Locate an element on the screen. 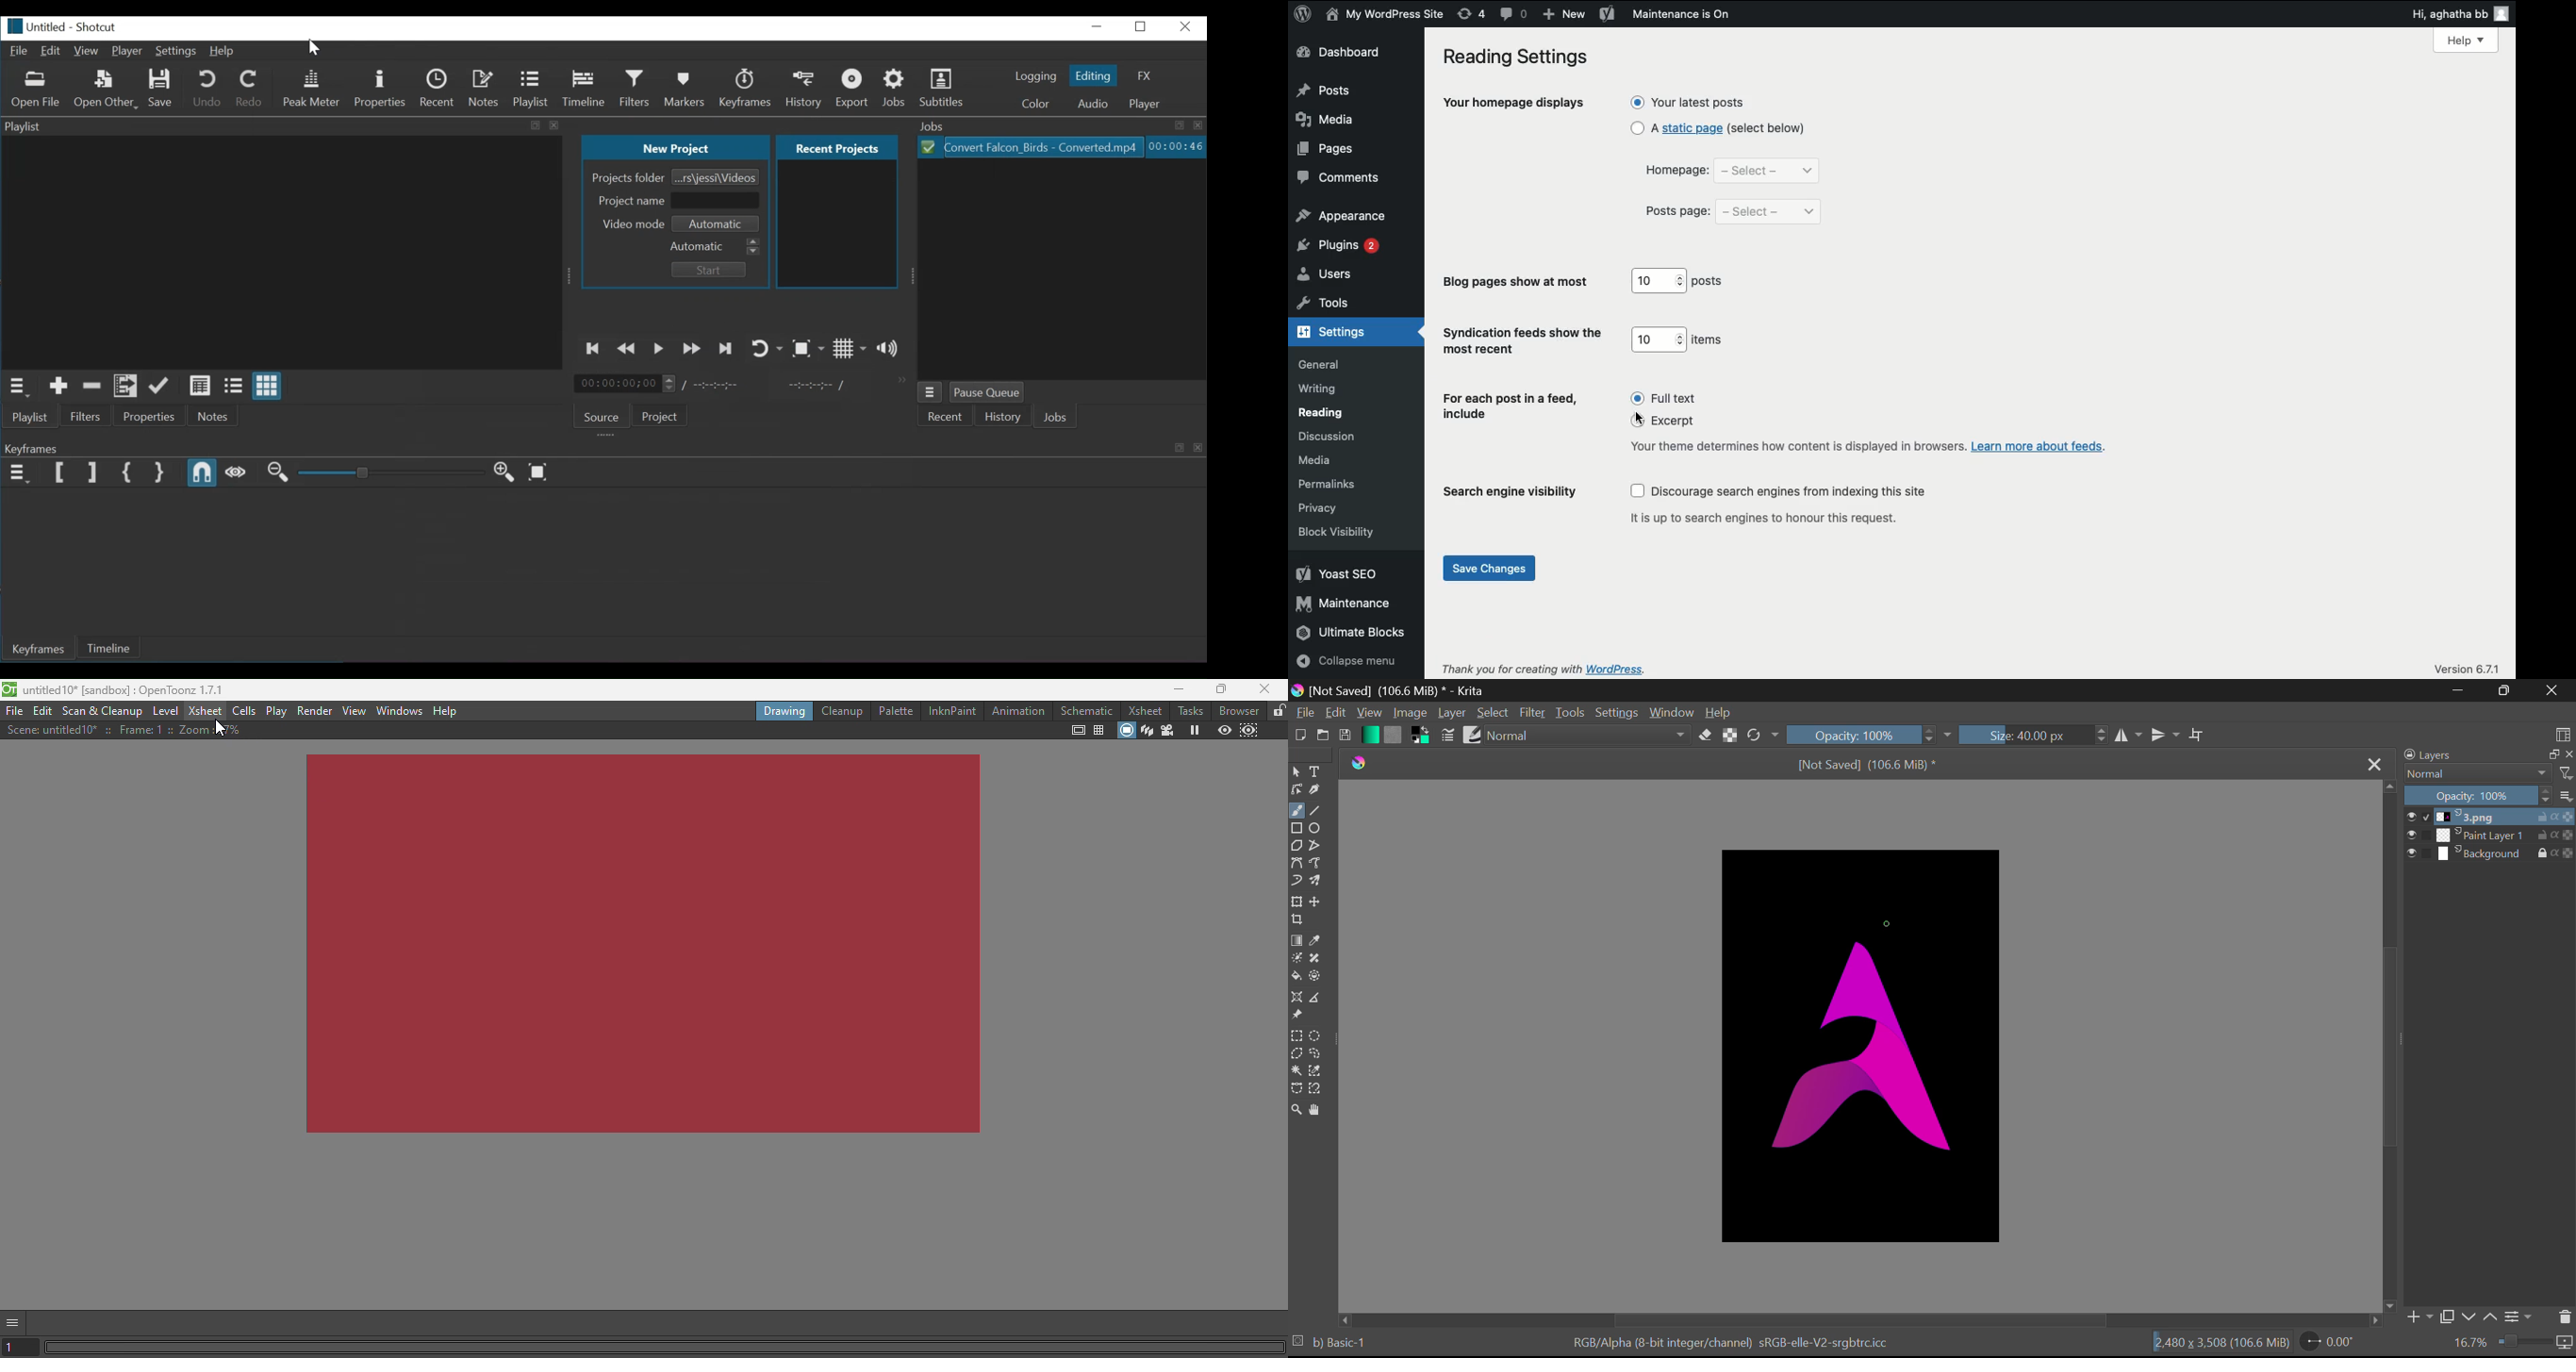 Image resolution: width=2576 pixels, height=1372 pixels. posts is located at coordinates (1326, 90).